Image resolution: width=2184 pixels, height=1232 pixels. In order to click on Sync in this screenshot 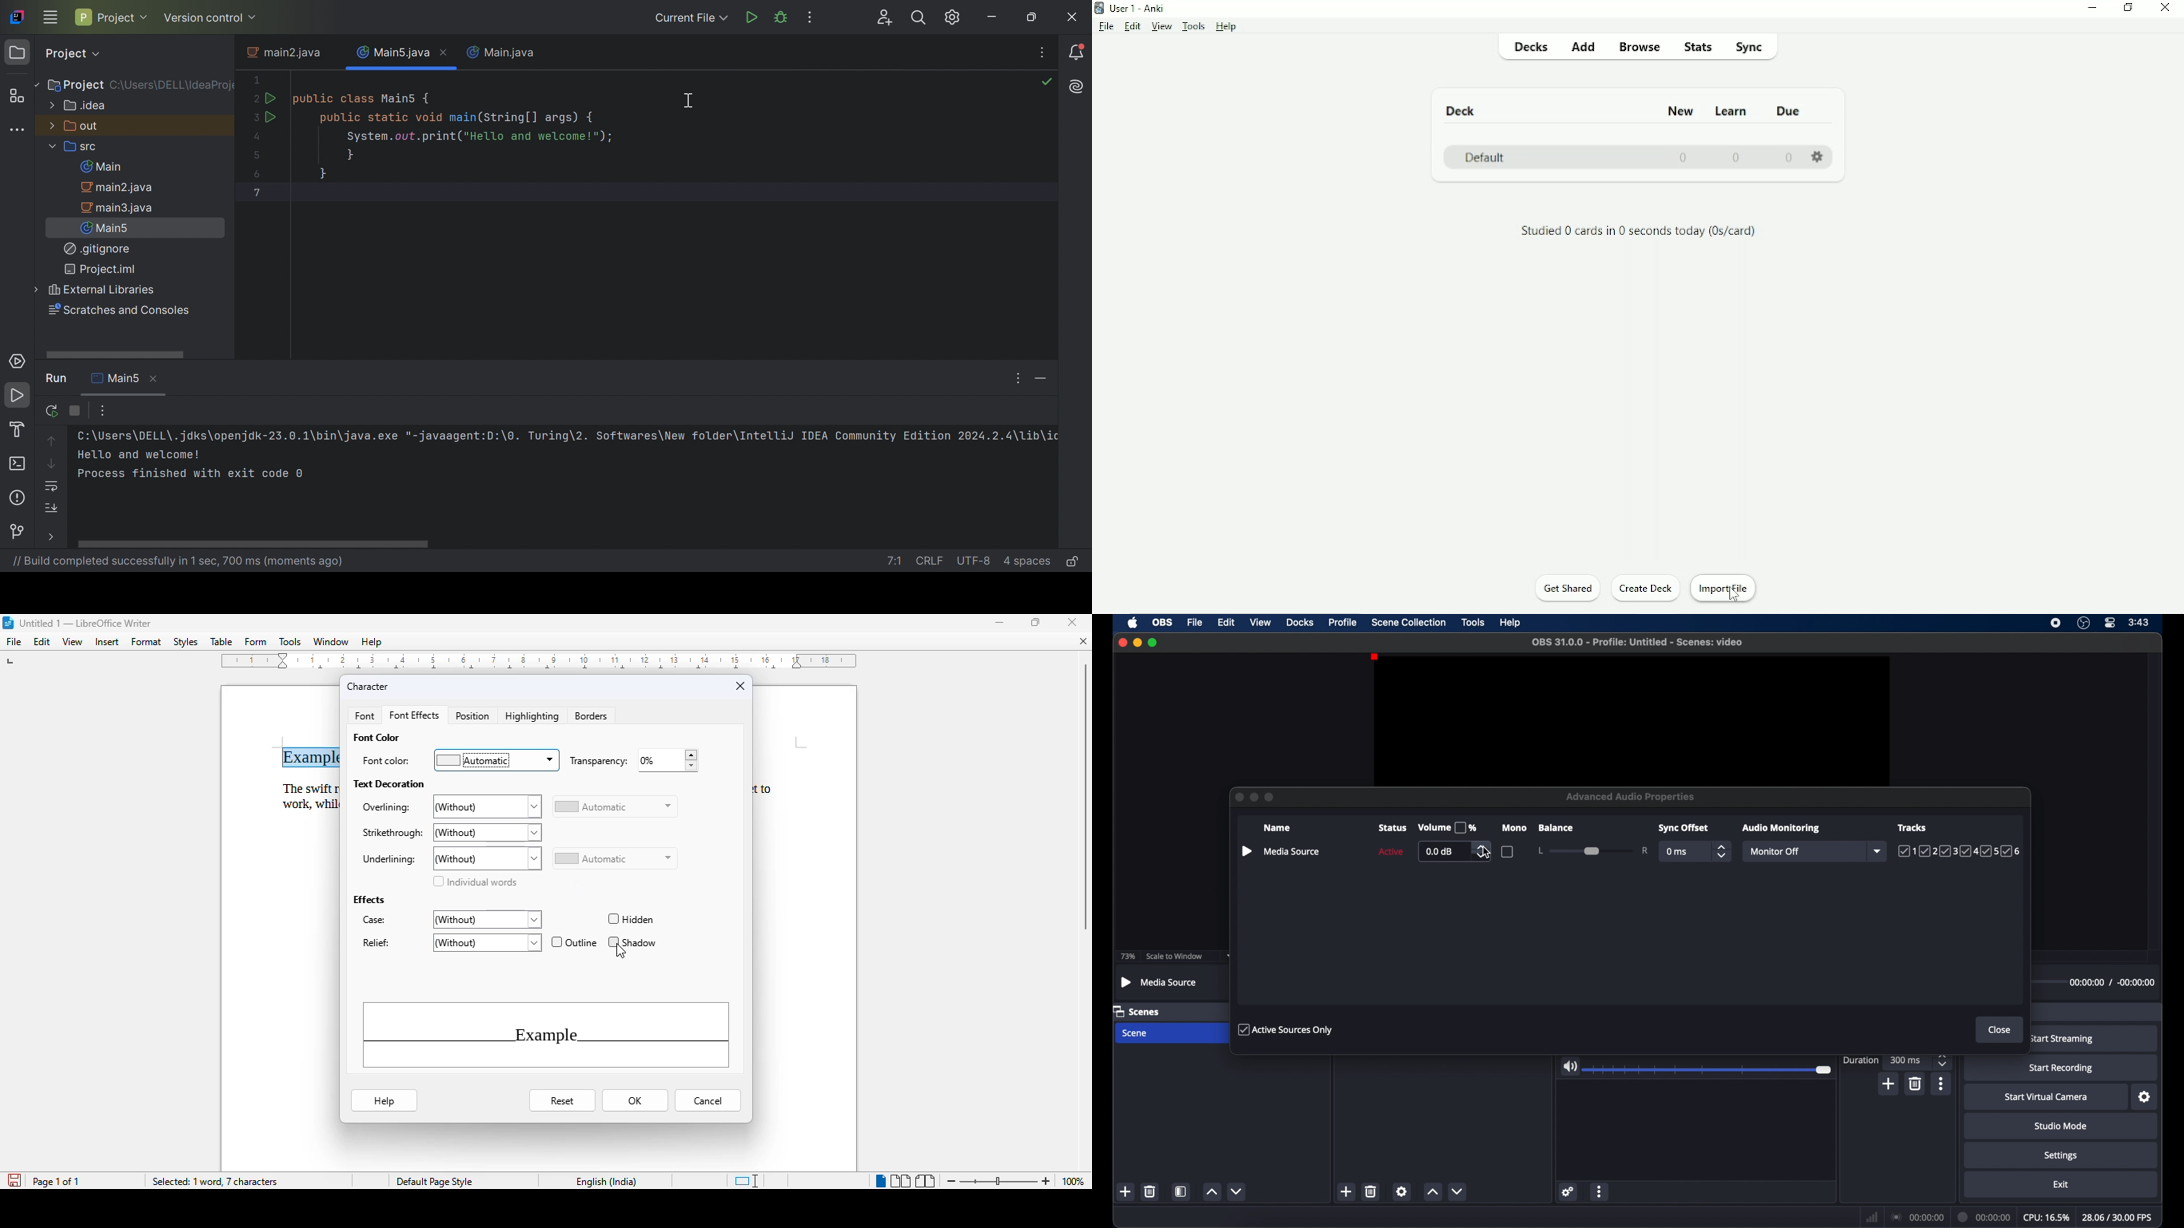, I will do `click(1754, 47)`.